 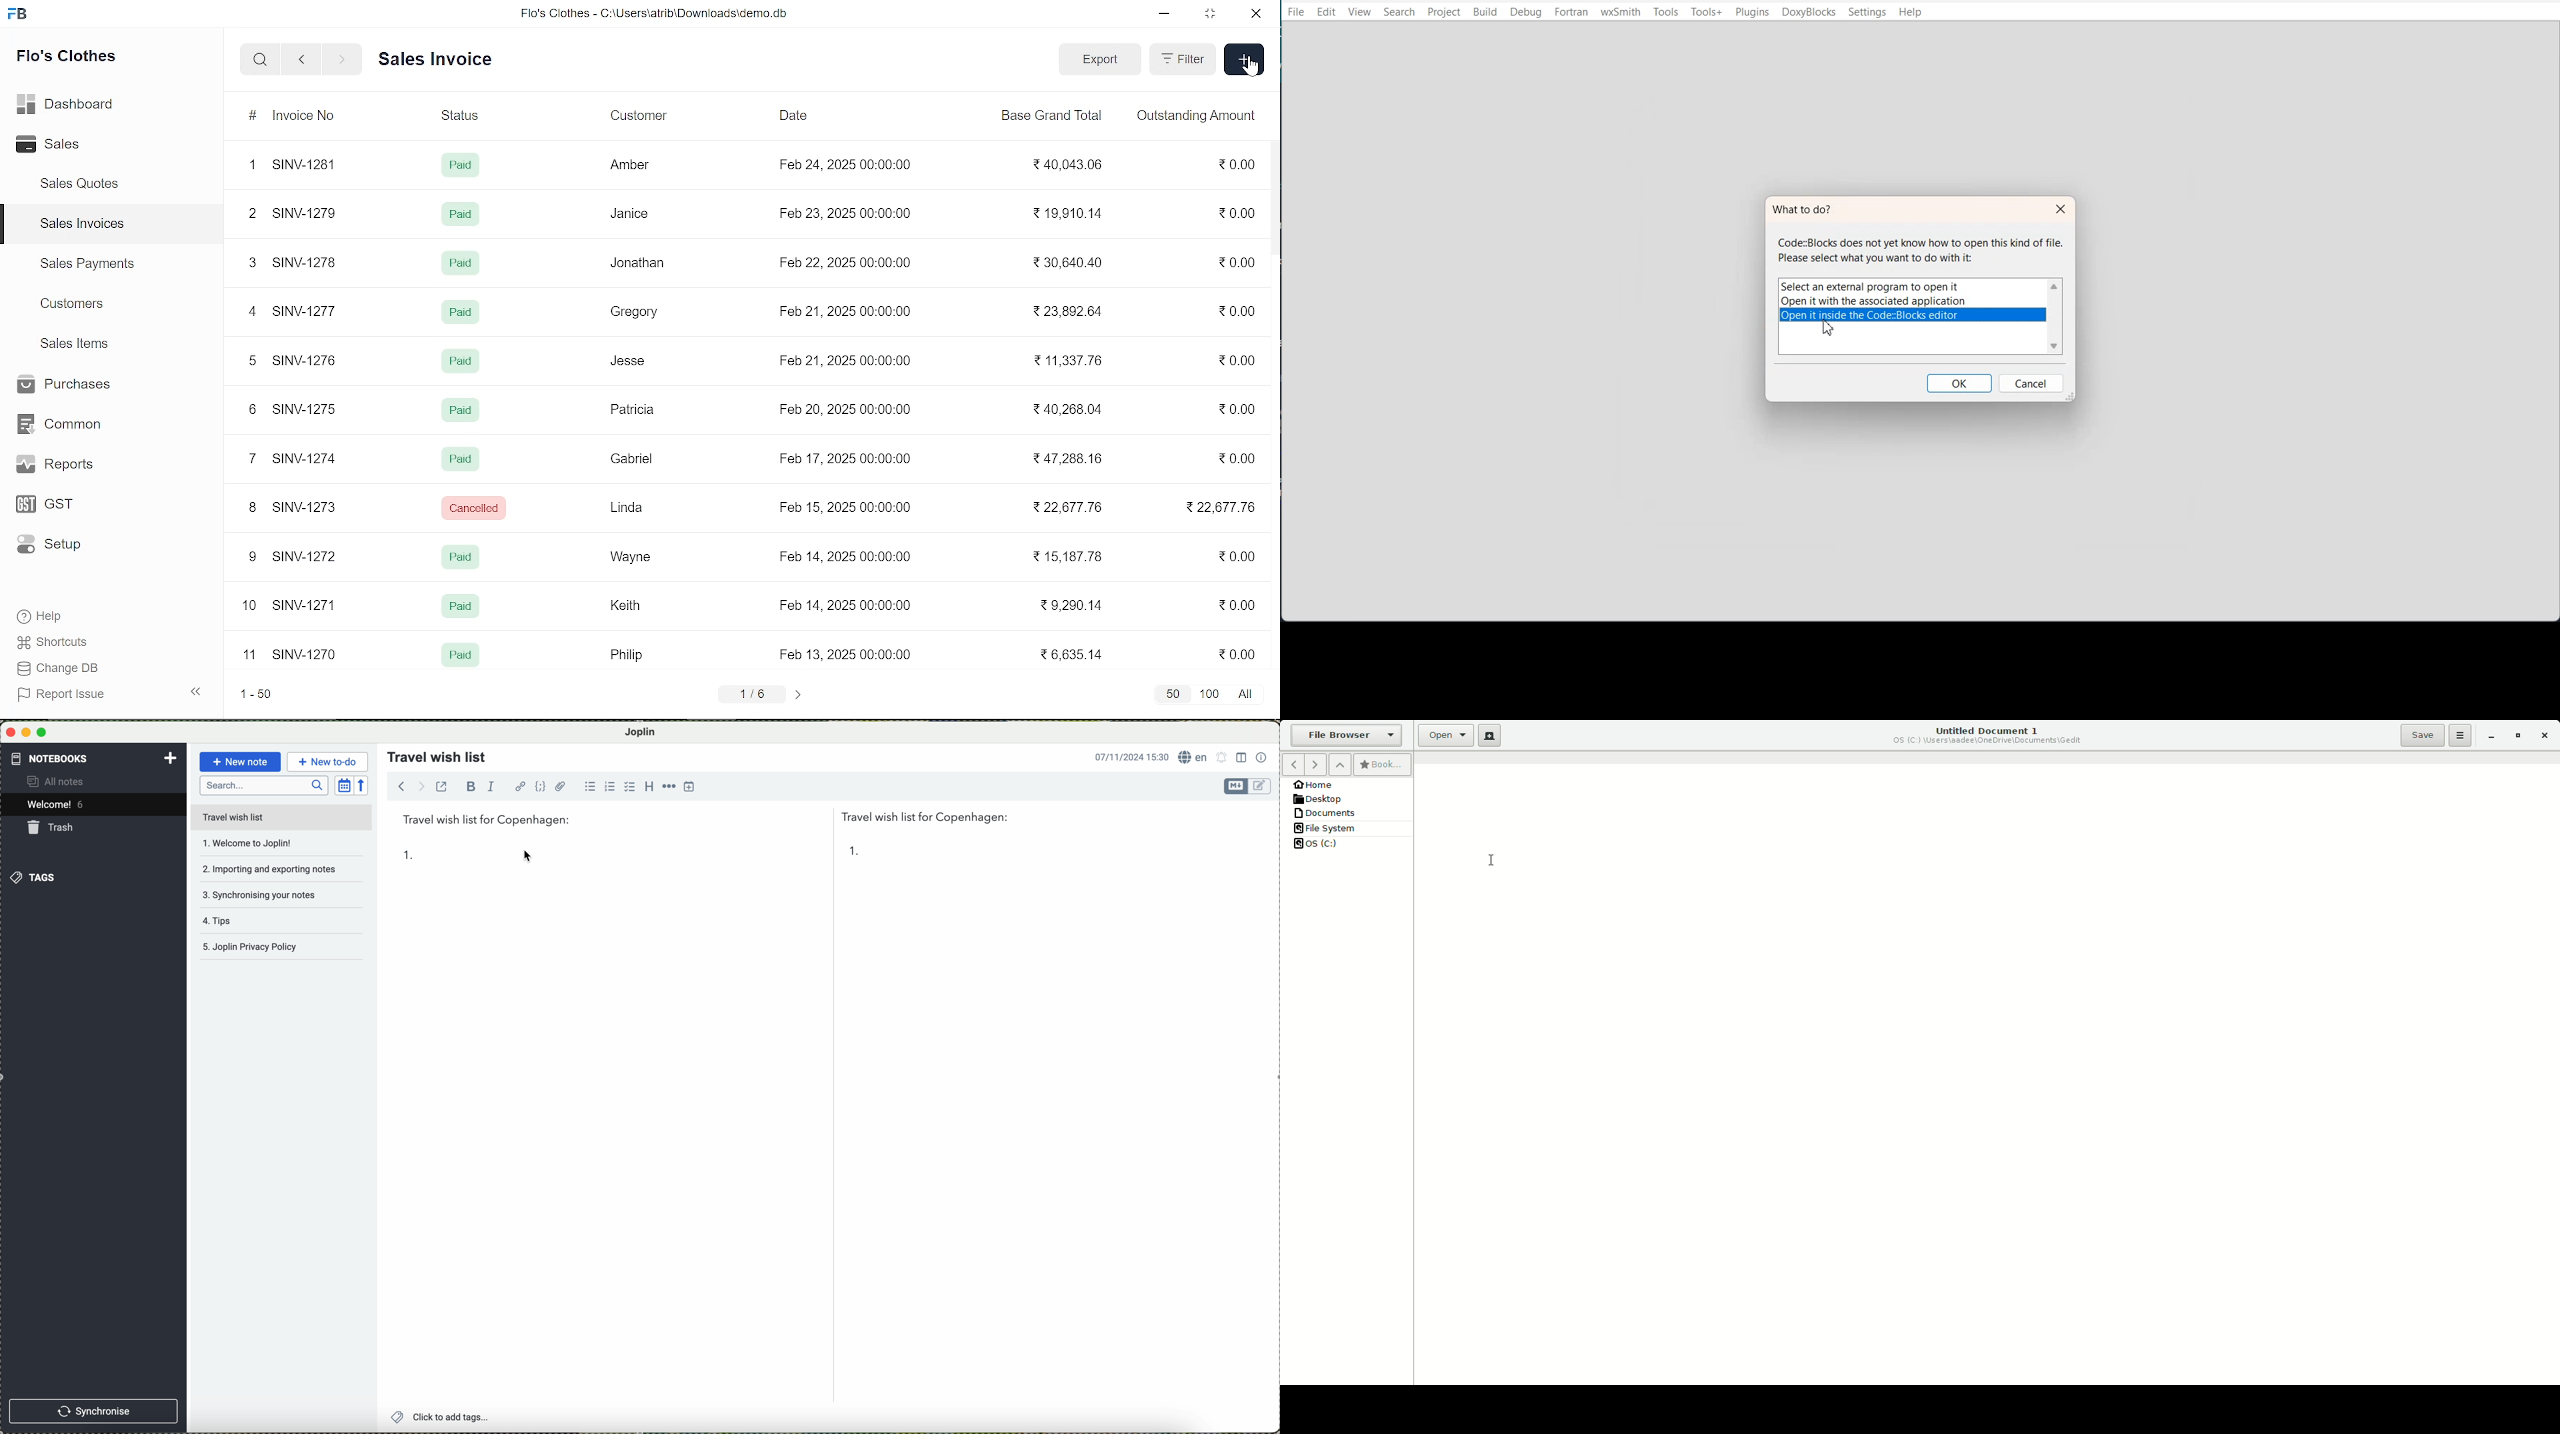 I want to click on Status, so click(x=460, y=116).